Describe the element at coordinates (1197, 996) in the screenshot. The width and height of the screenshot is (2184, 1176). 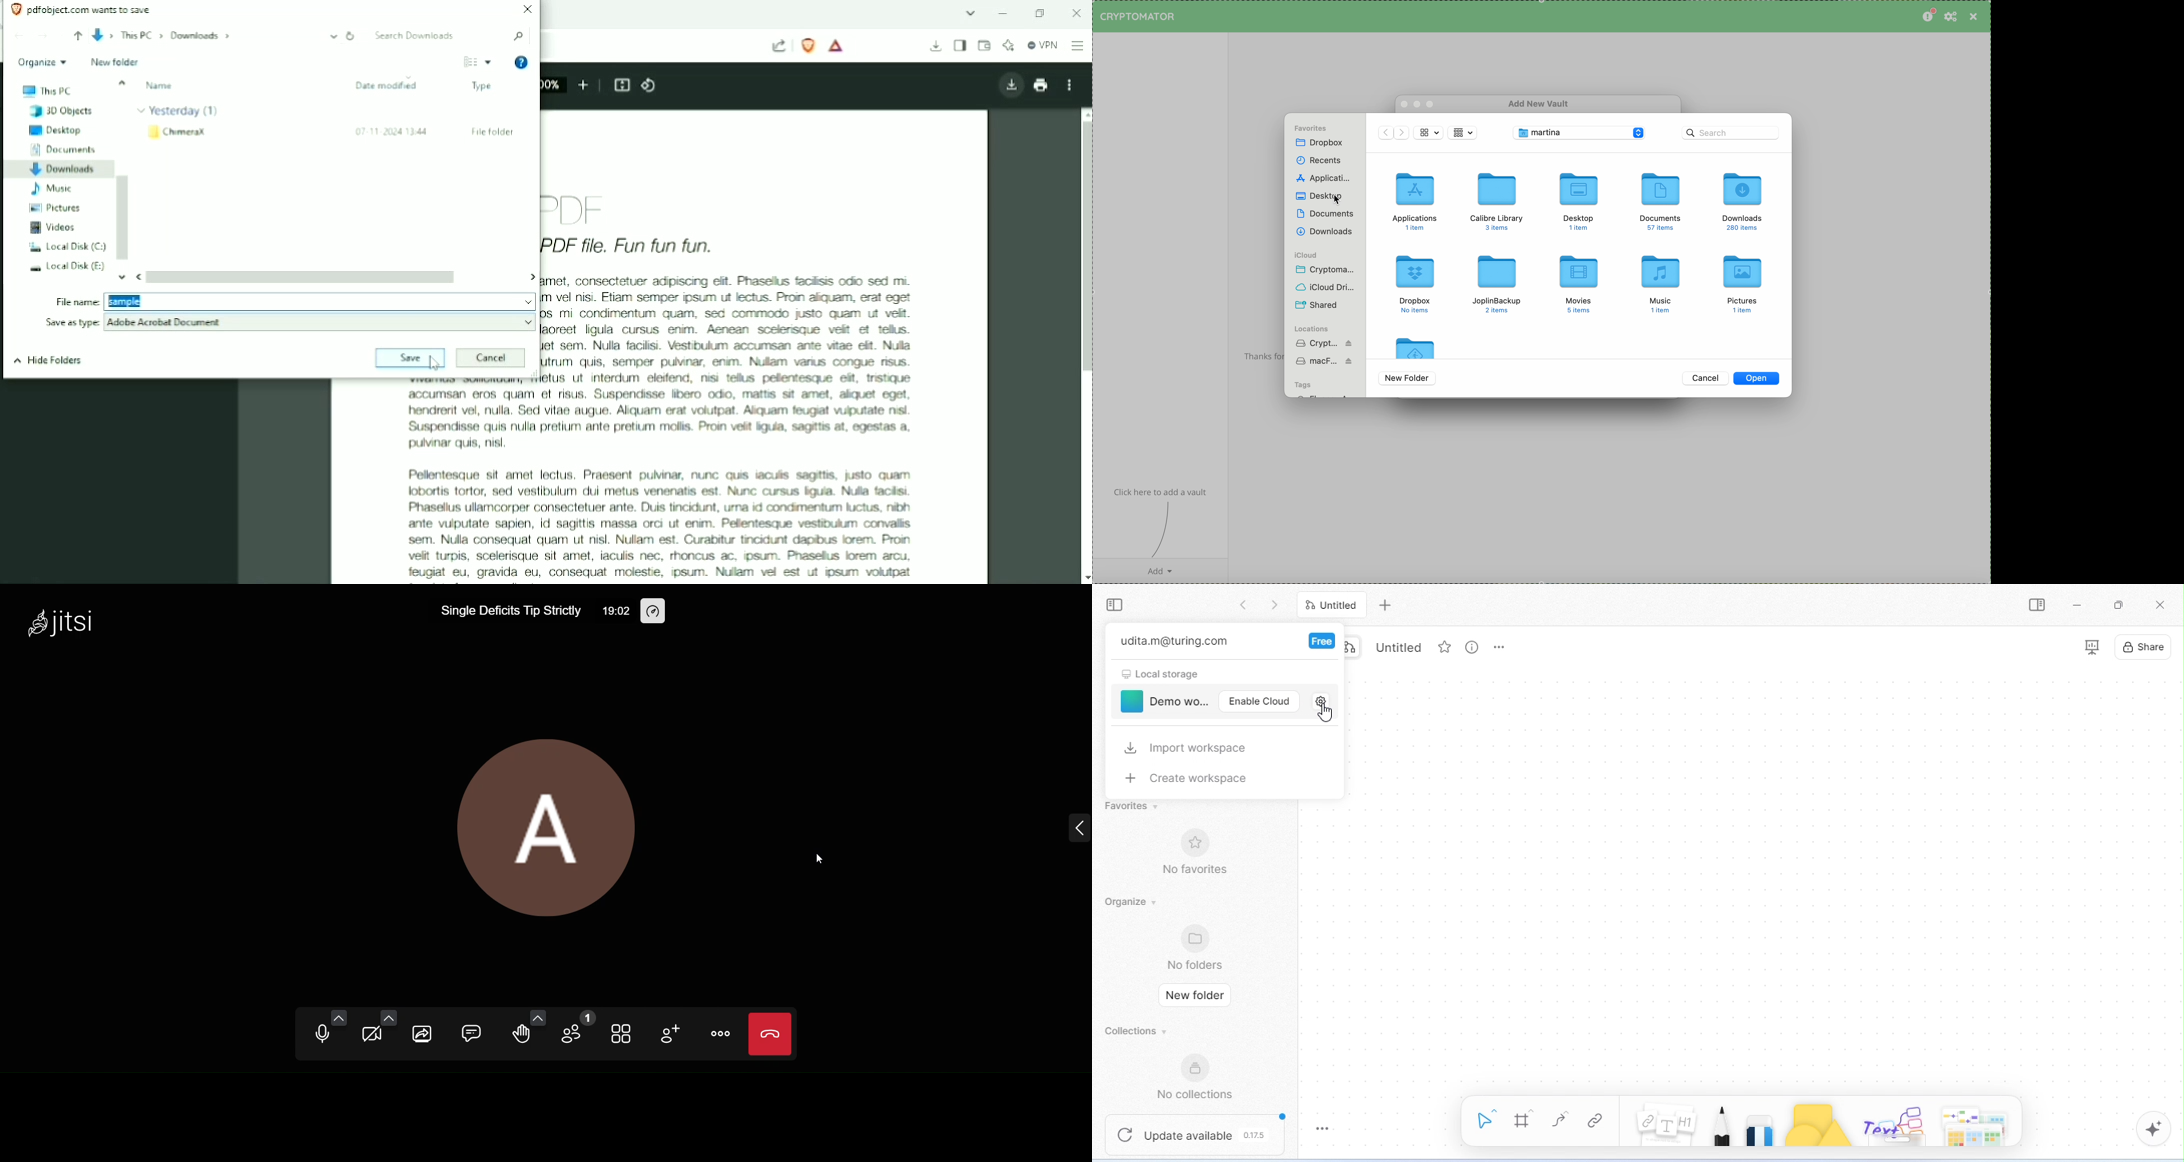
I see `new folder` at that location.